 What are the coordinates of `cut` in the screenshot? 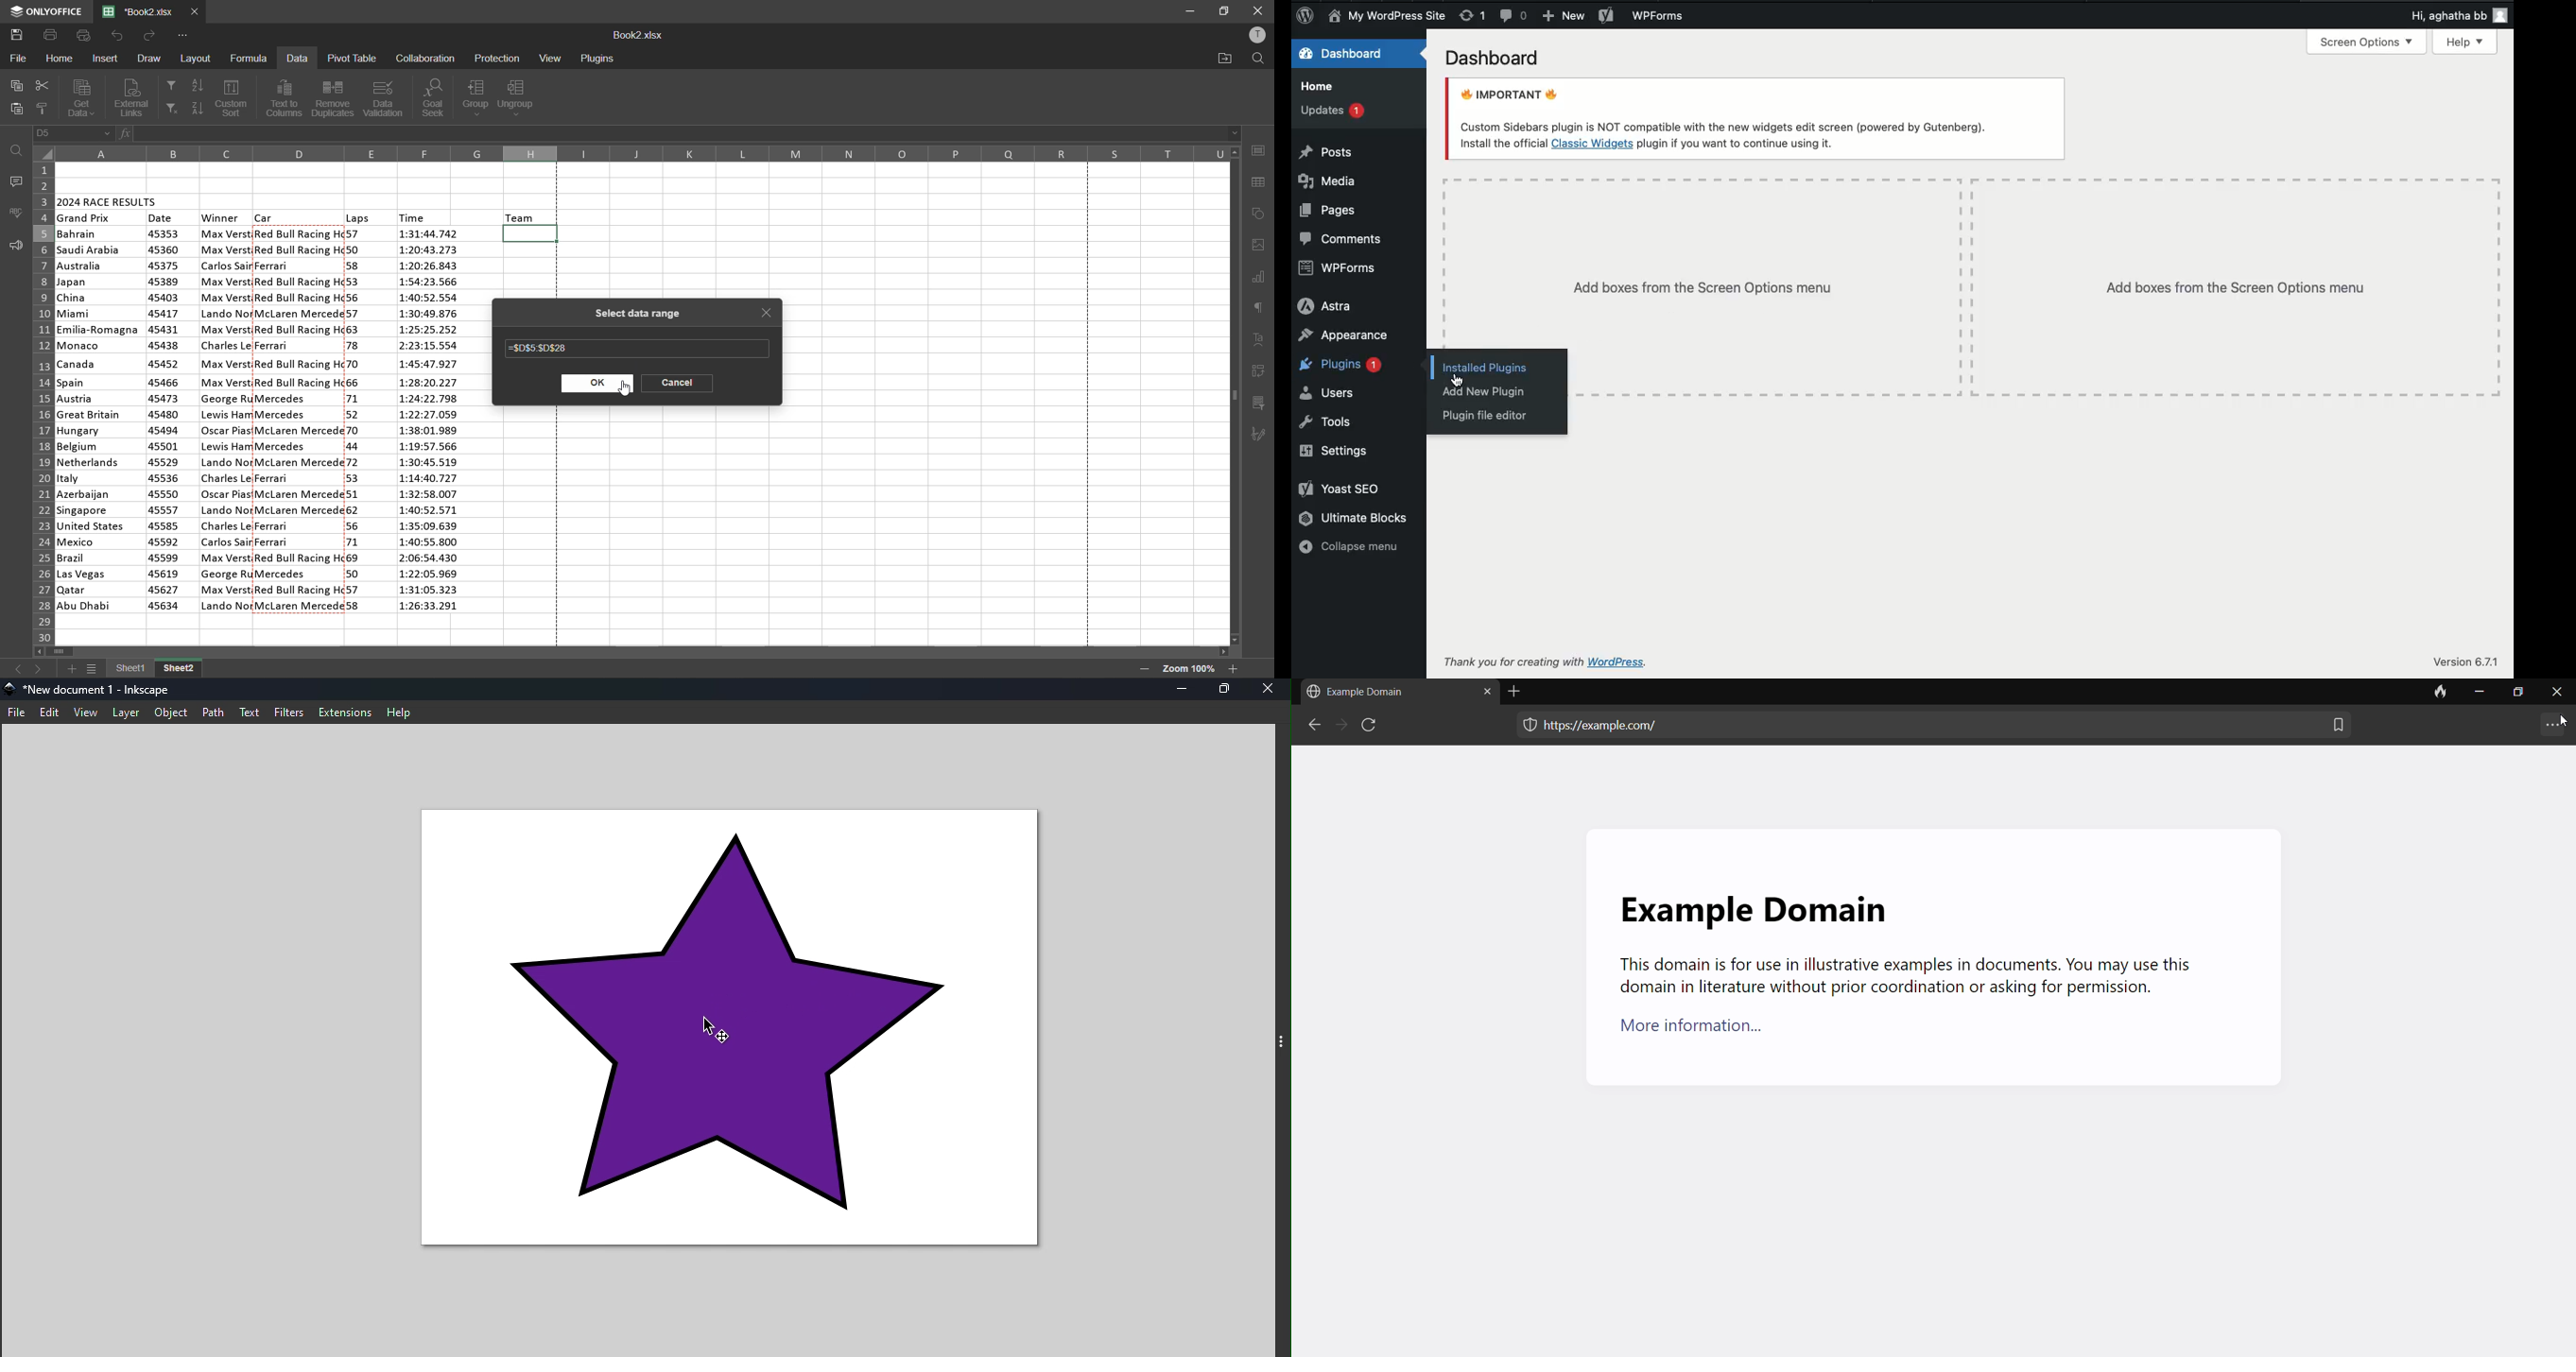 It's located at (40, 88).